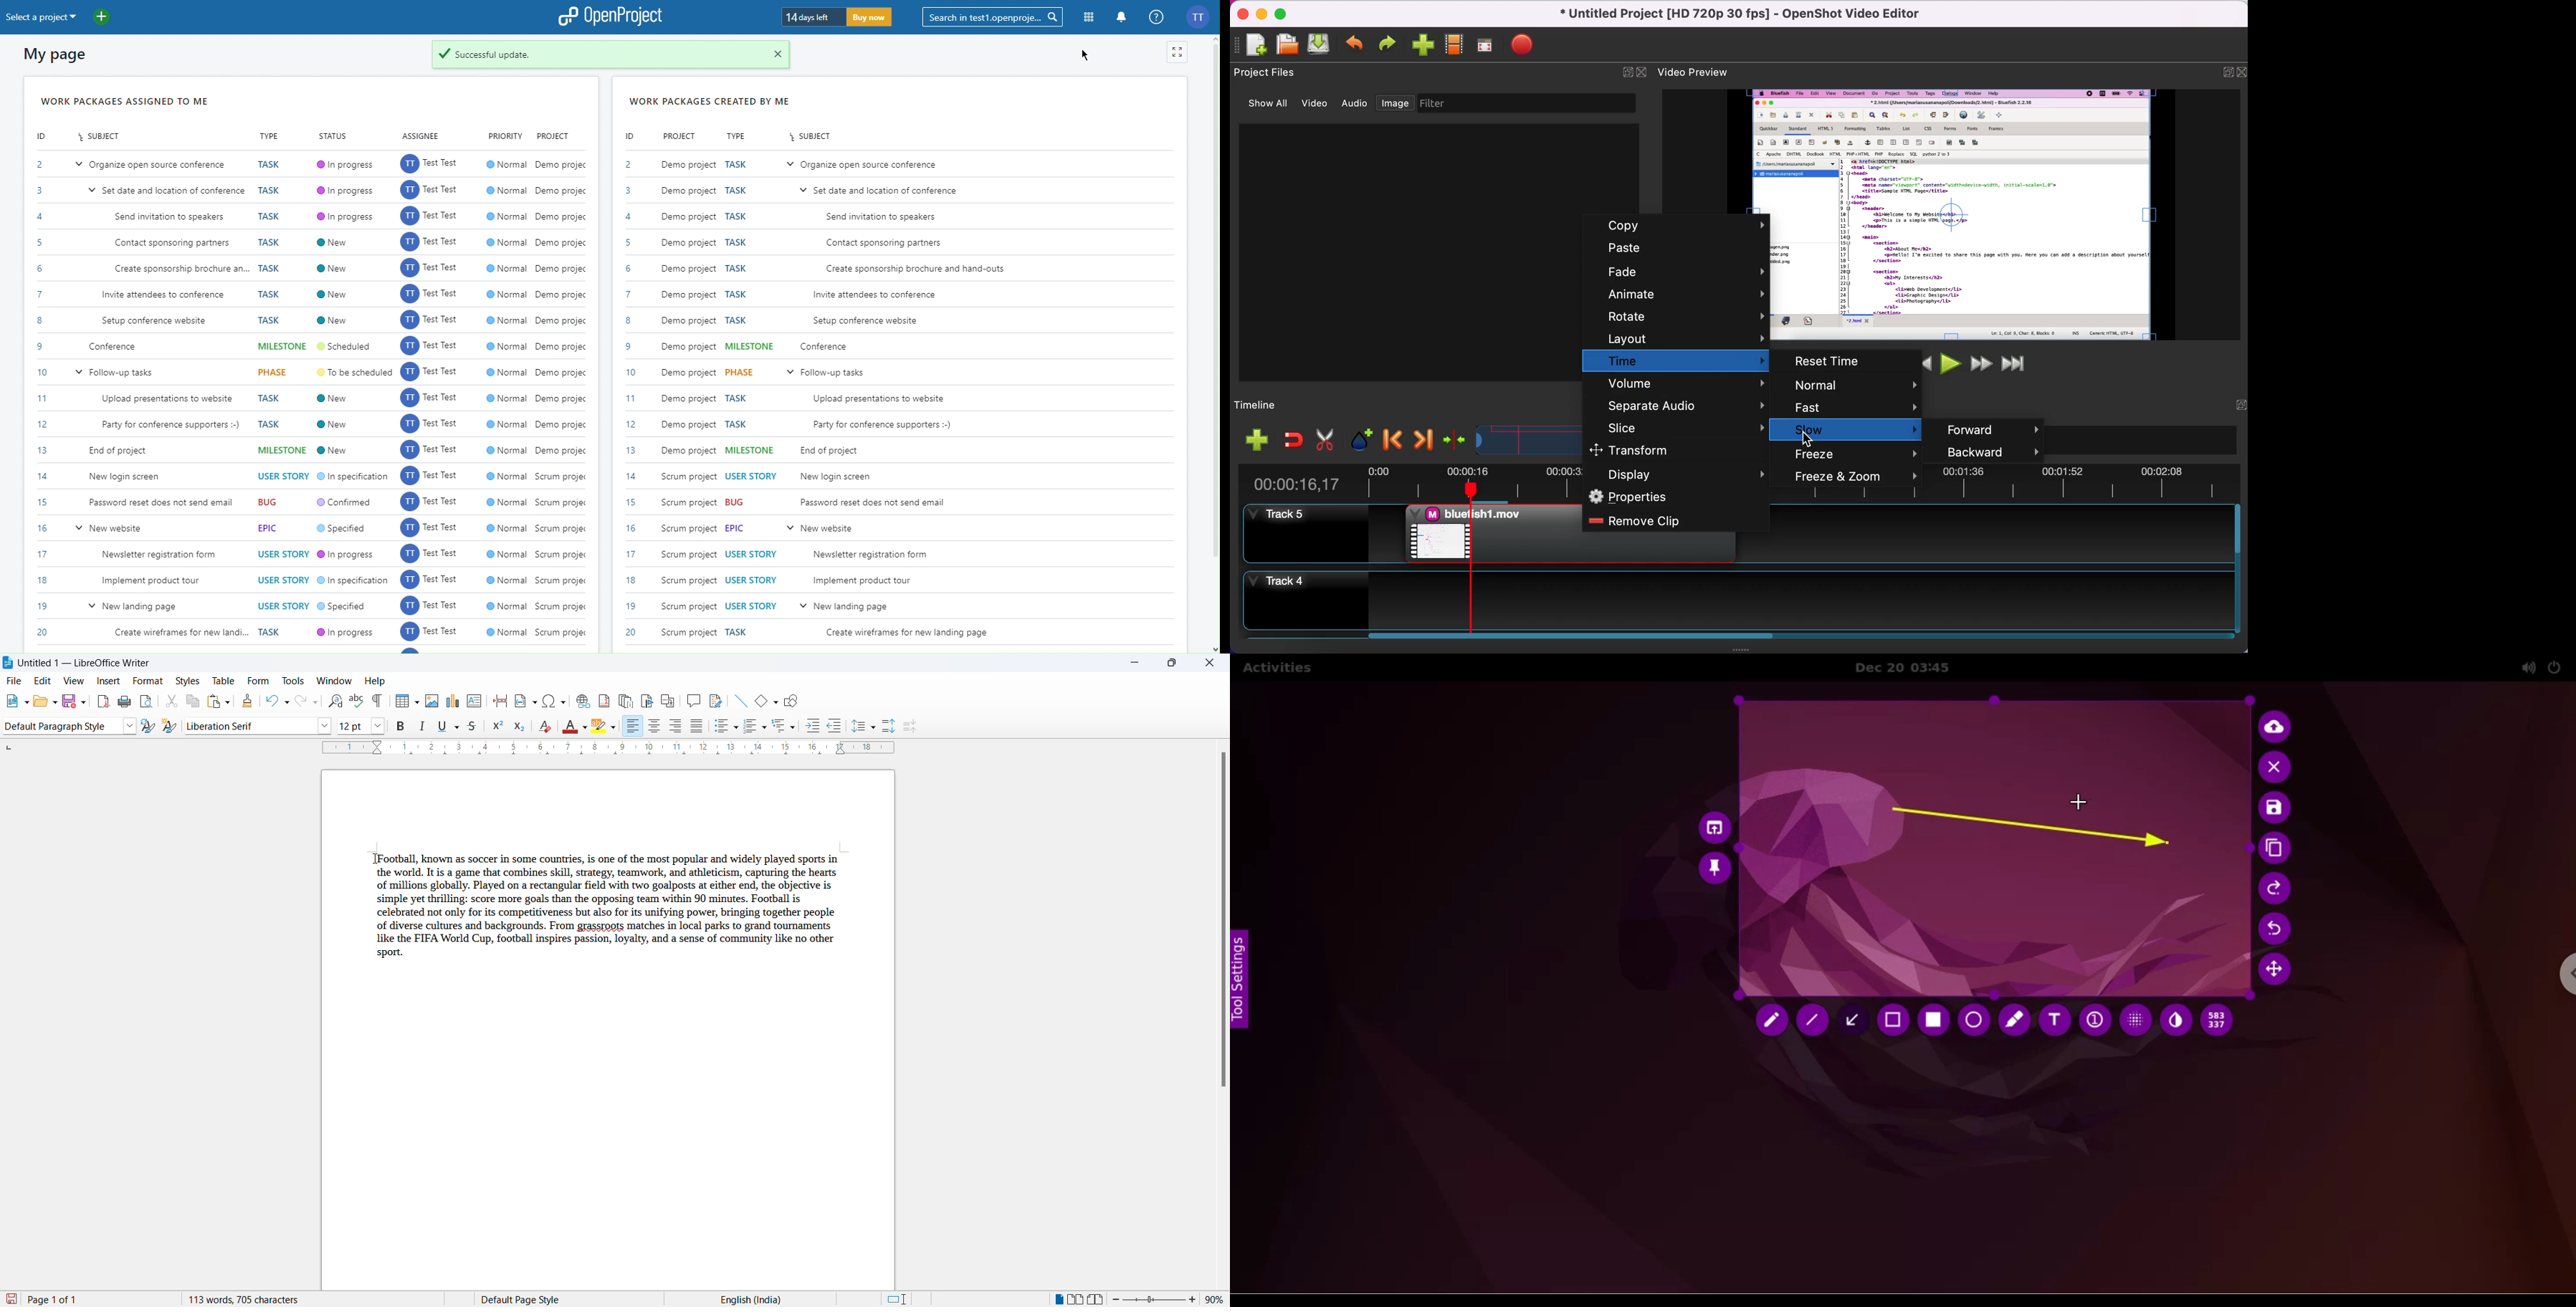 The width and height of the screenshot is (2576, 1316). I want to click on Work Packages Assigned to Me, so click(125, 101).